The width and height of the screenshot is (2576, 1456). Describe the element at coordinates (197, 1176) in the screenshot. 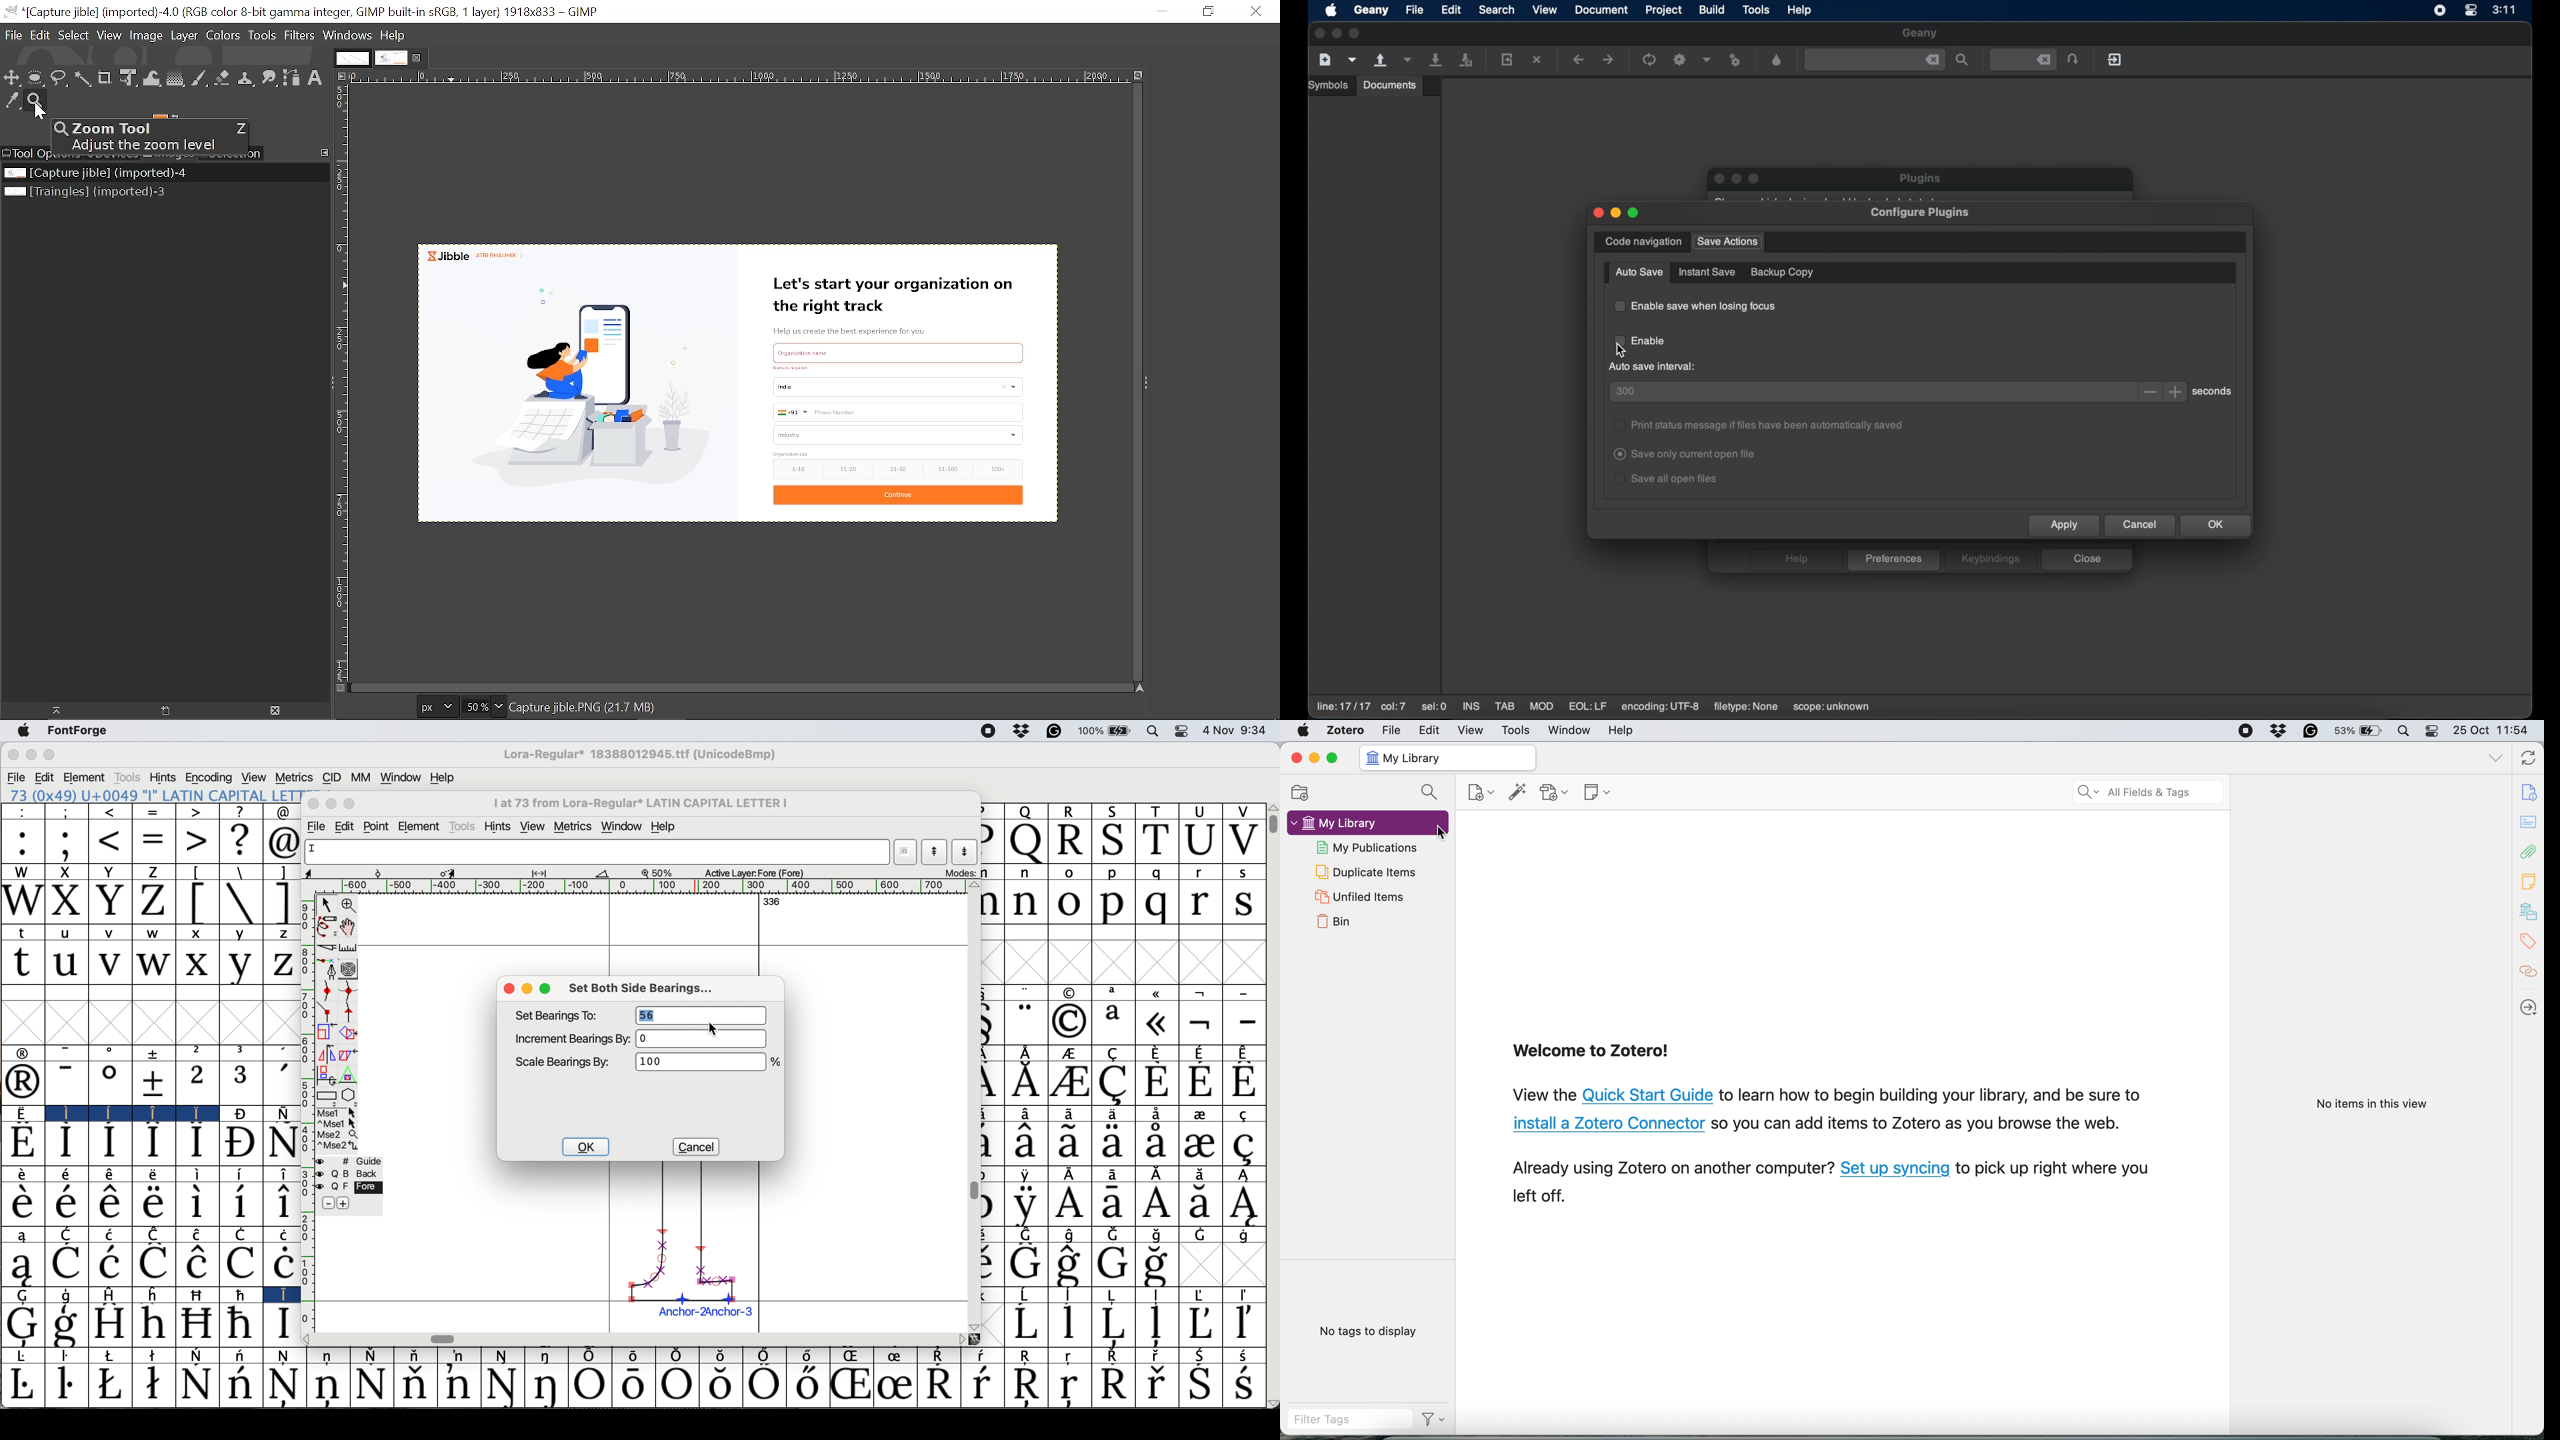

I see `Symbol` at that location.